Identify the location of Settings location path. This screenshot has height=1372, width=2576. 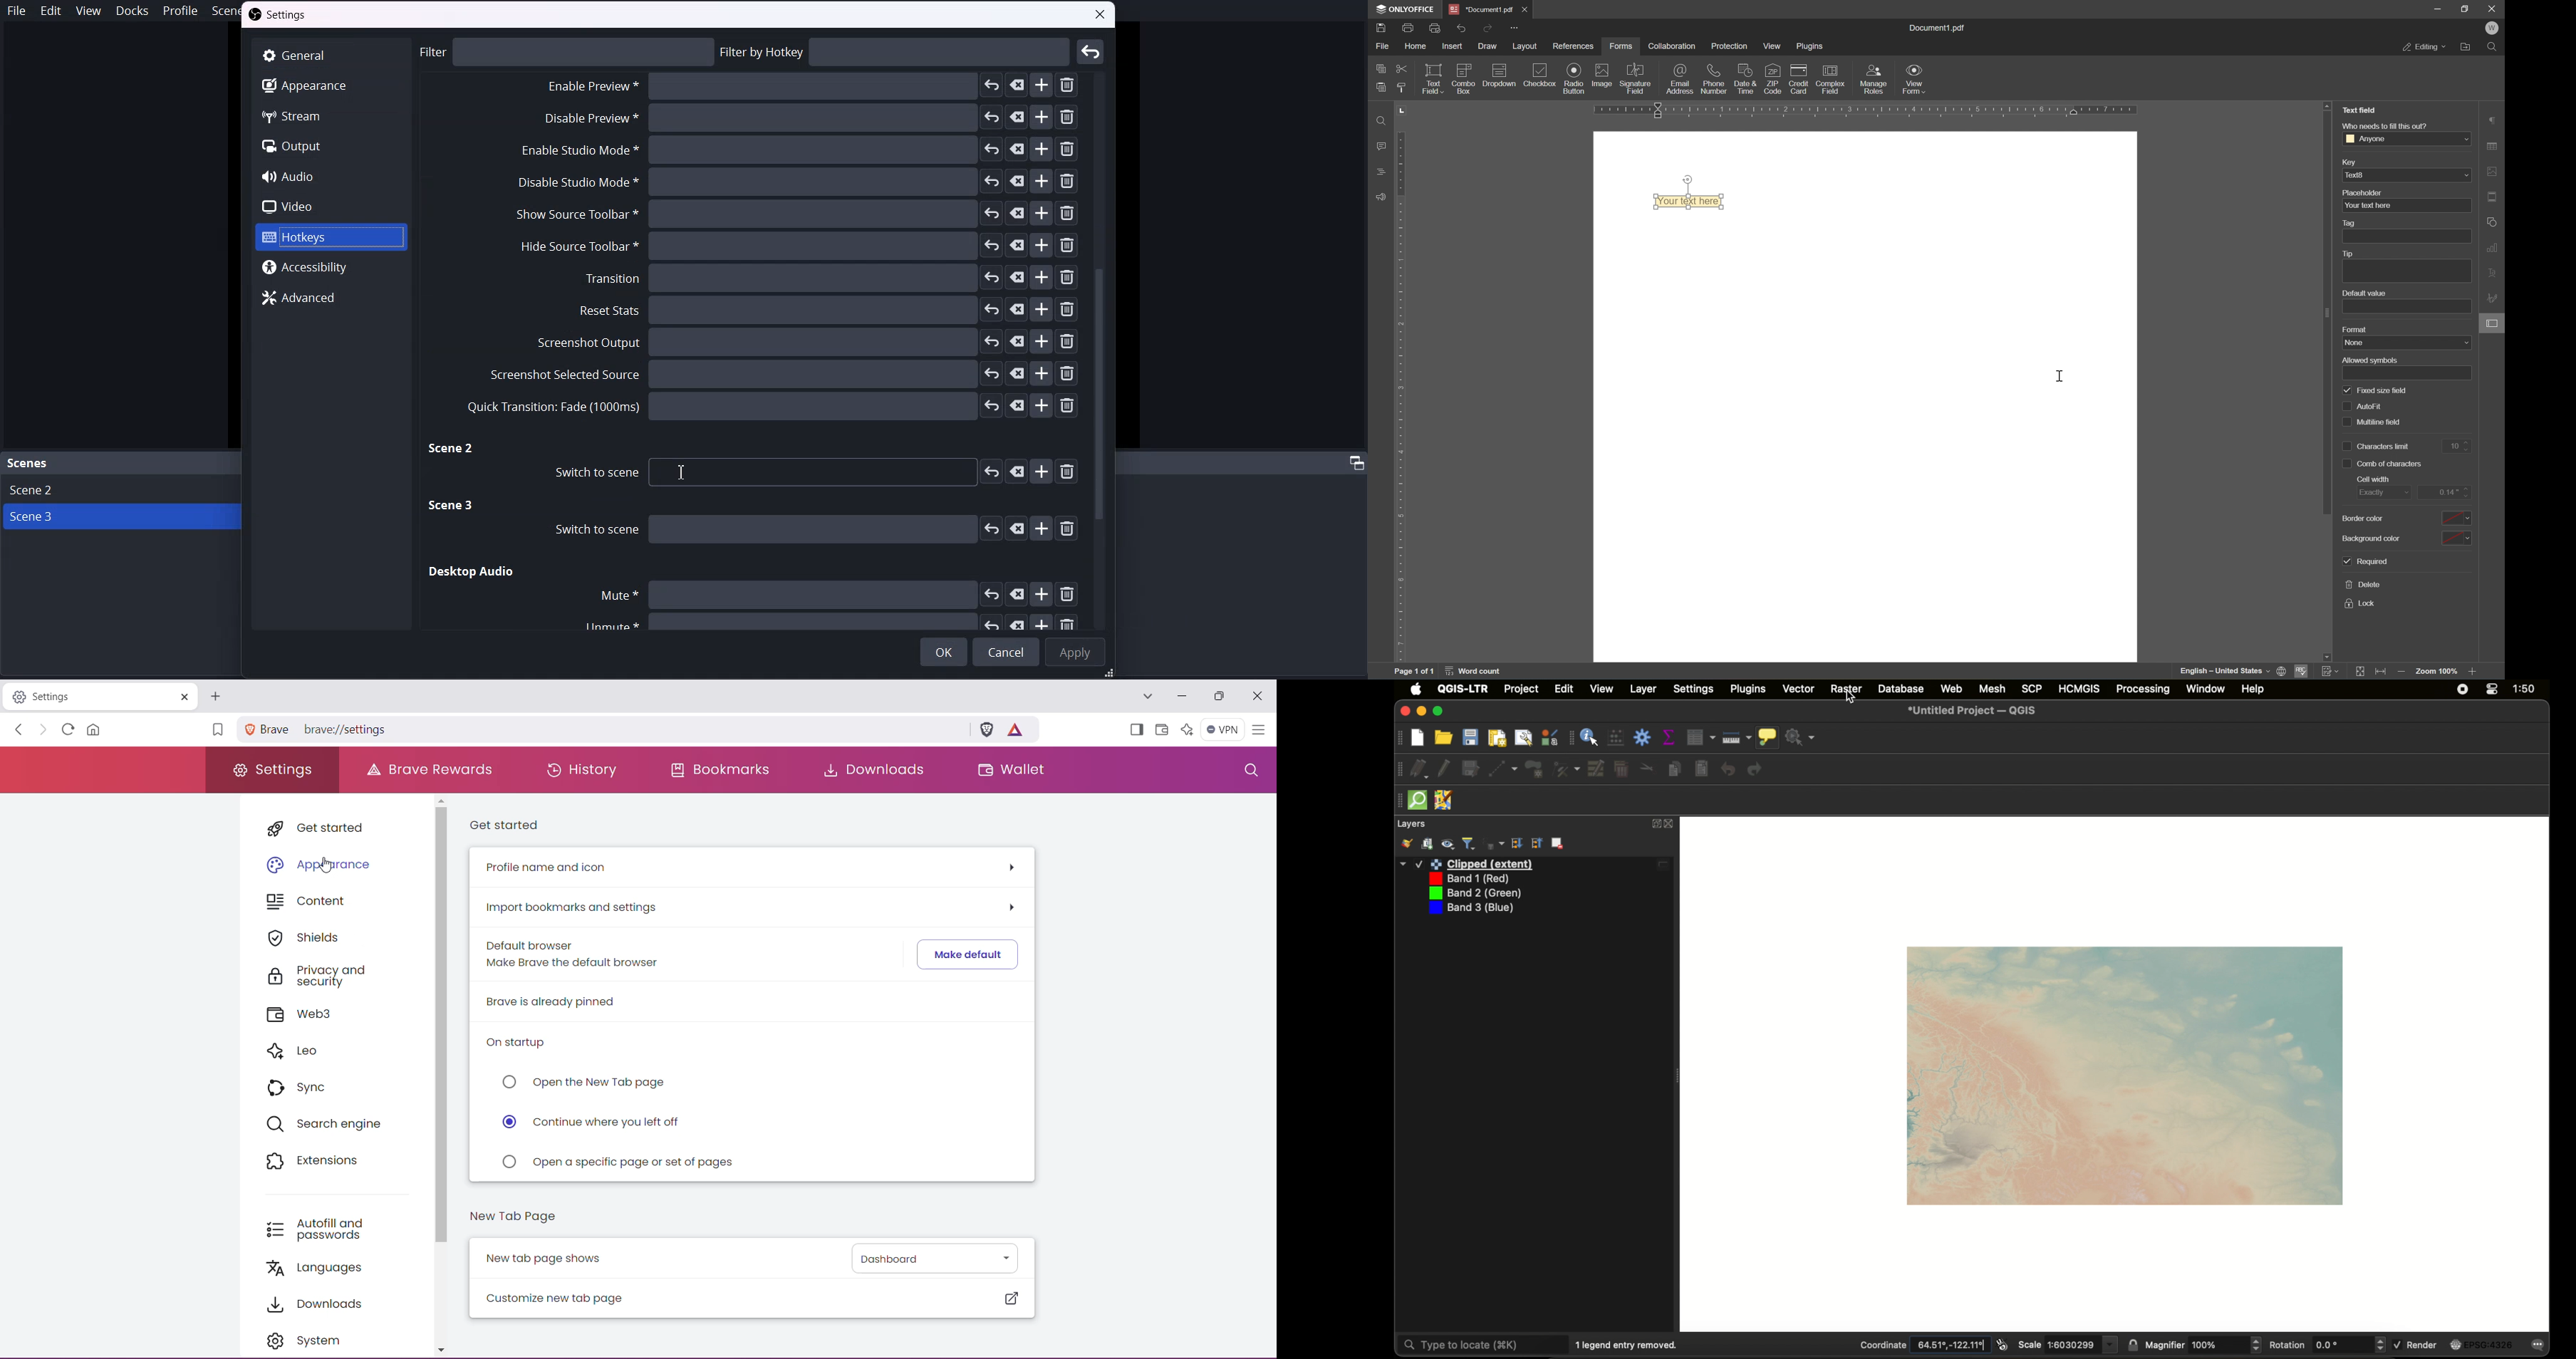
(358, 731).